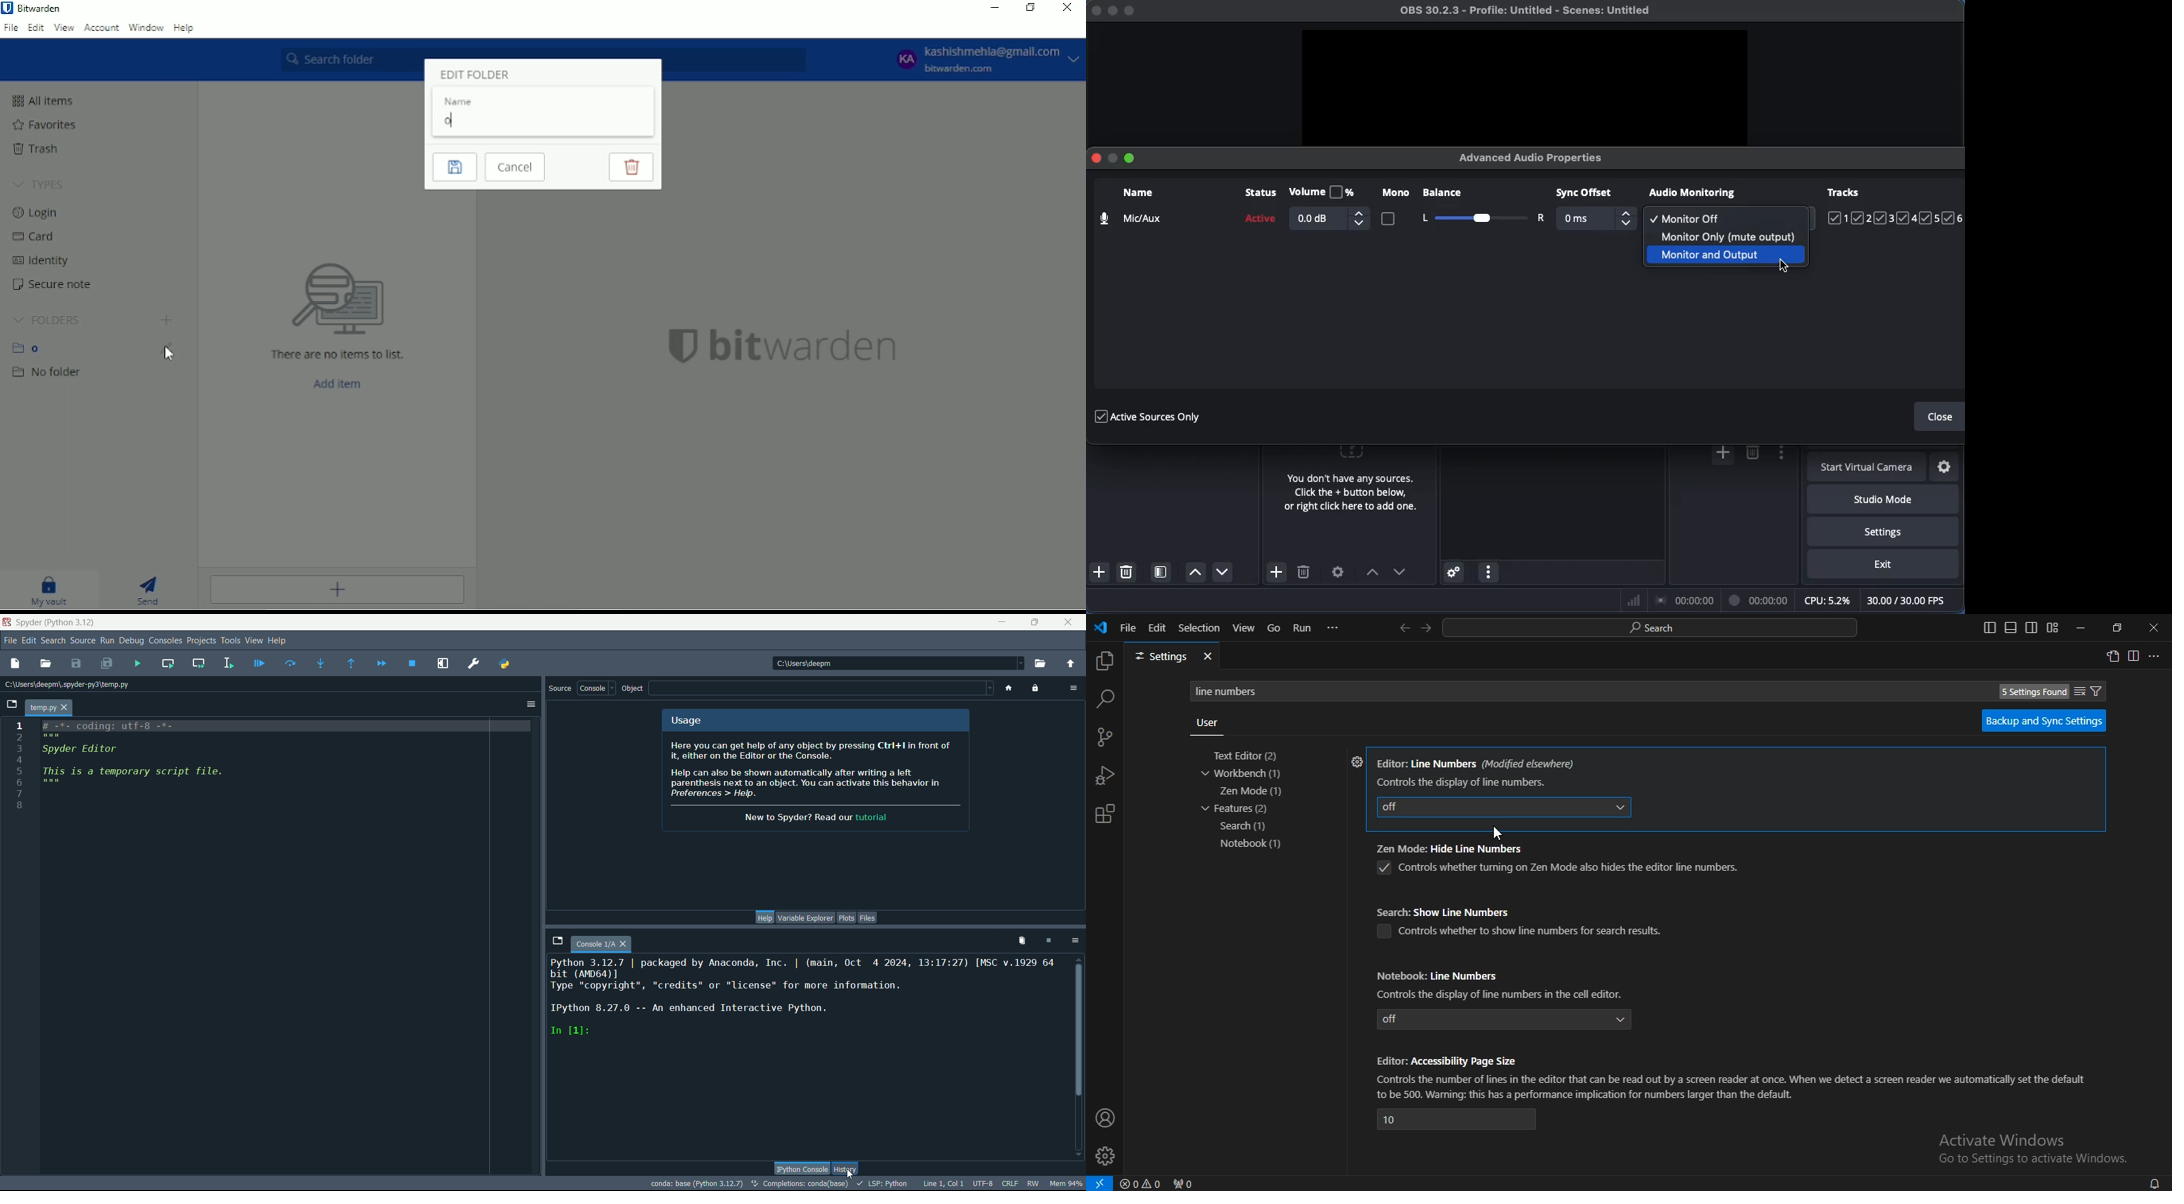 This screenshot has height=1204, width=2184. Describe the element at coordinates (557, 940) in the screenshot. I see `browse tabs` at that location.